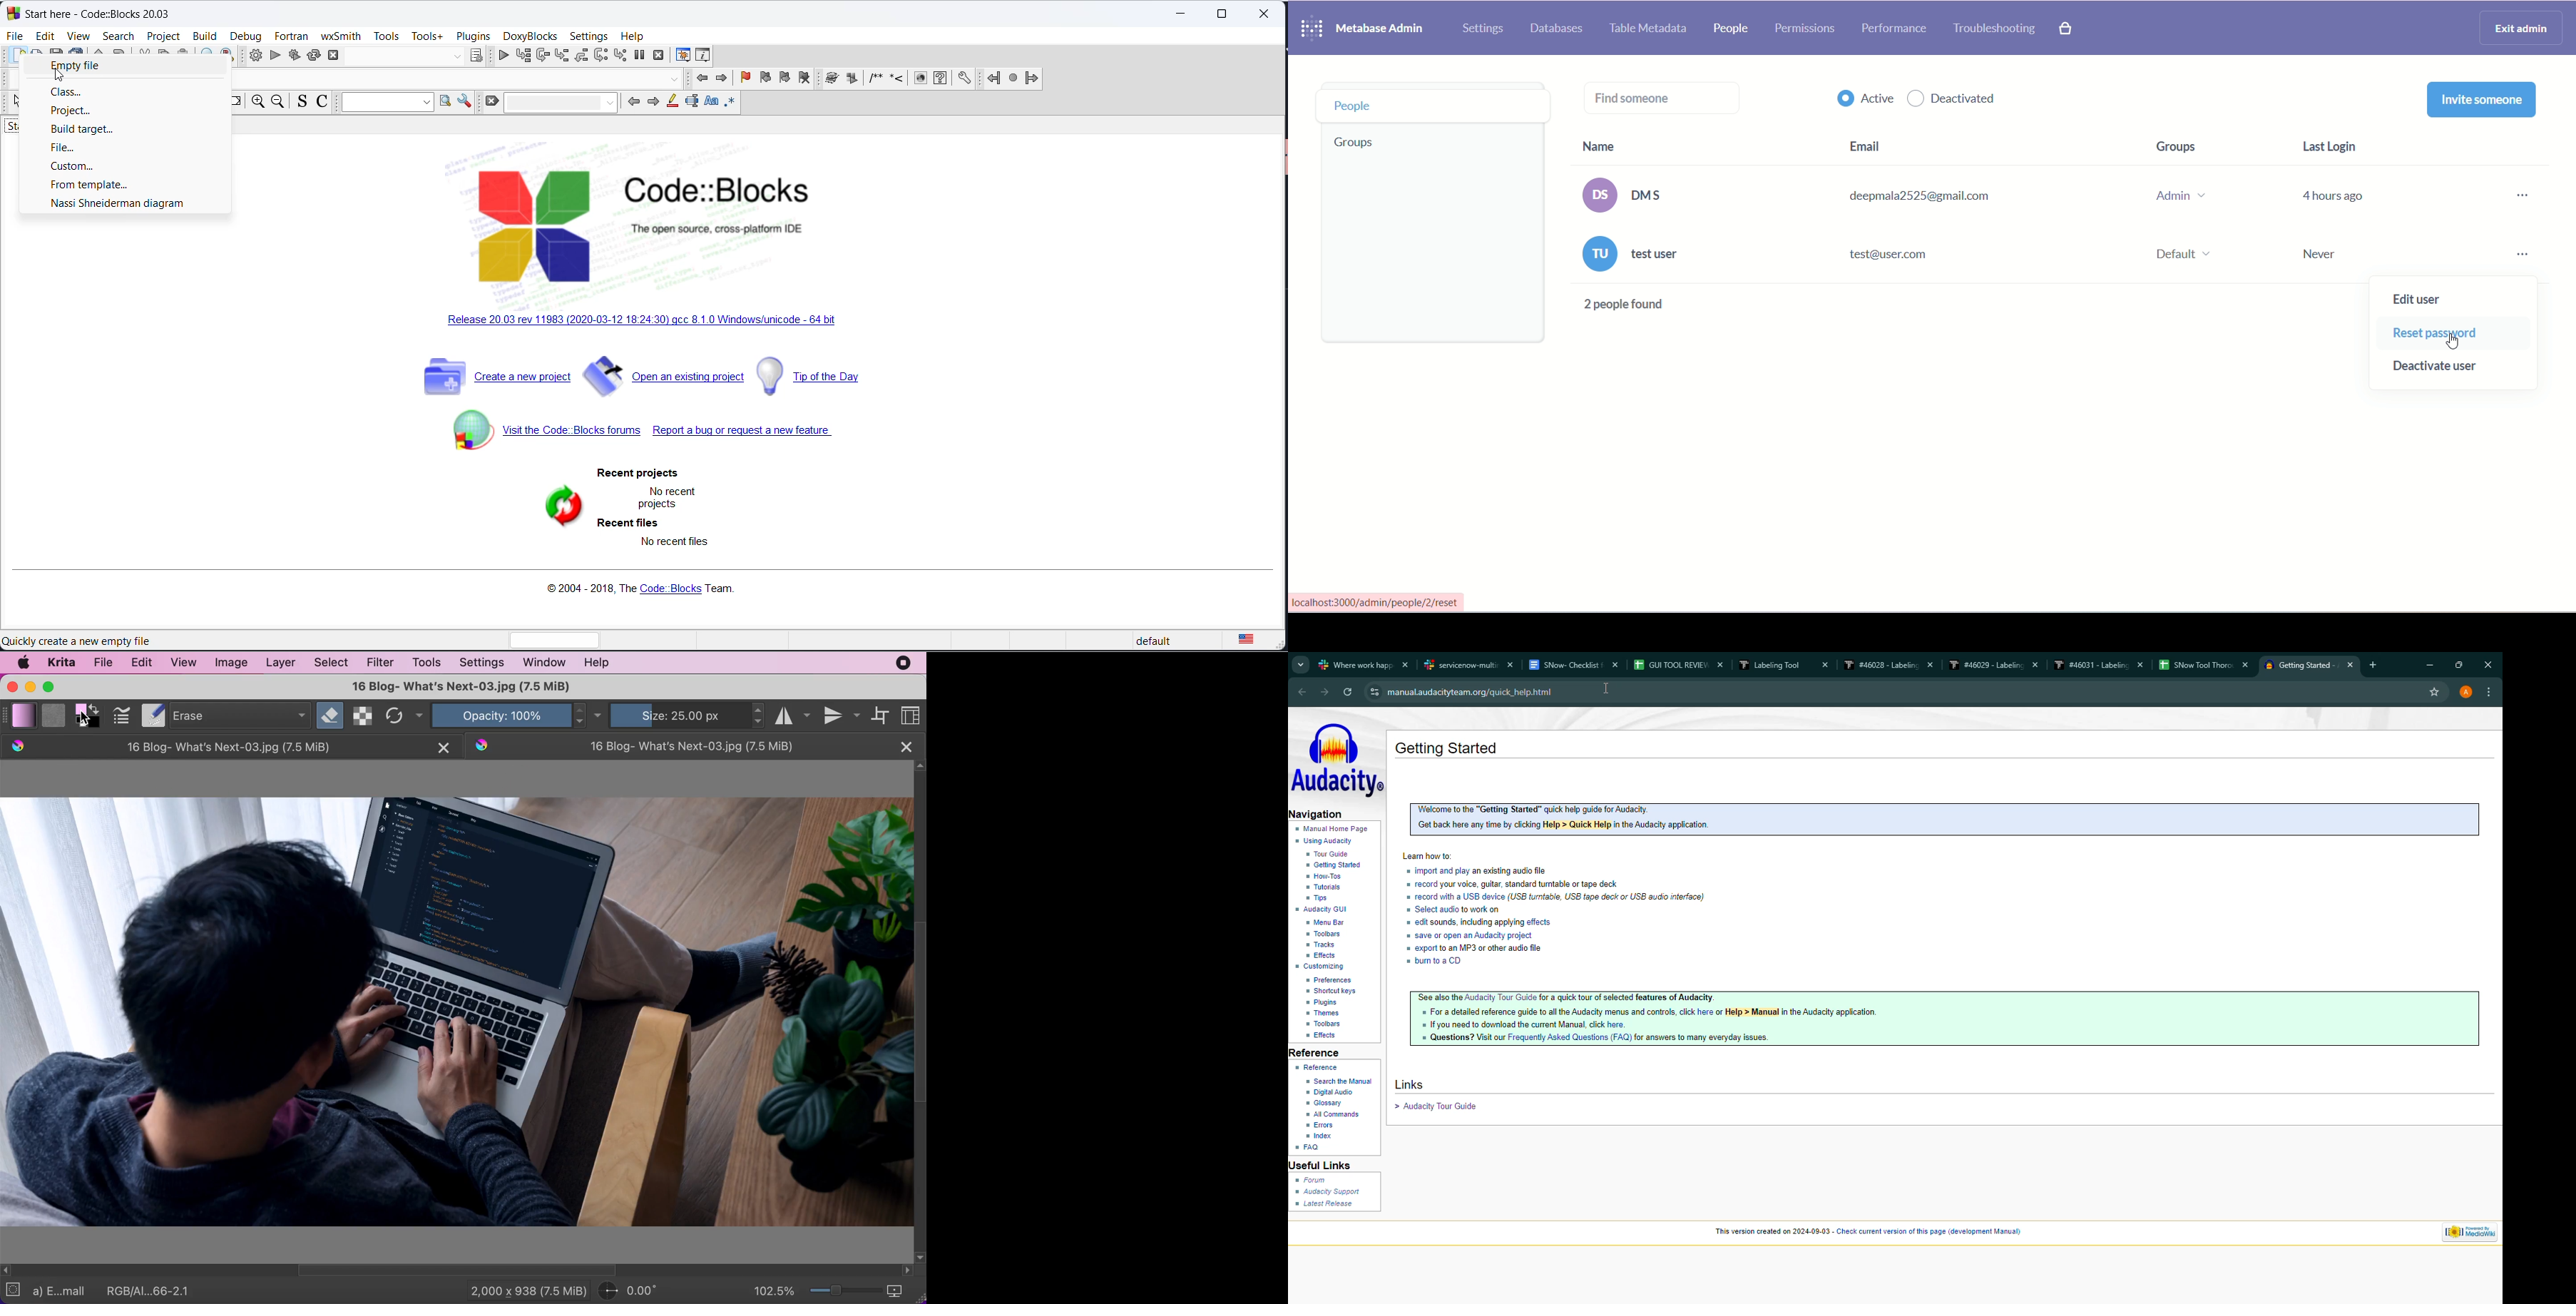 The height and width of the screenshot is (1316, 2576). Describe the element at coordinates (1461, 1038) in the screenshot. I see `Questions? Visit our` at that location.